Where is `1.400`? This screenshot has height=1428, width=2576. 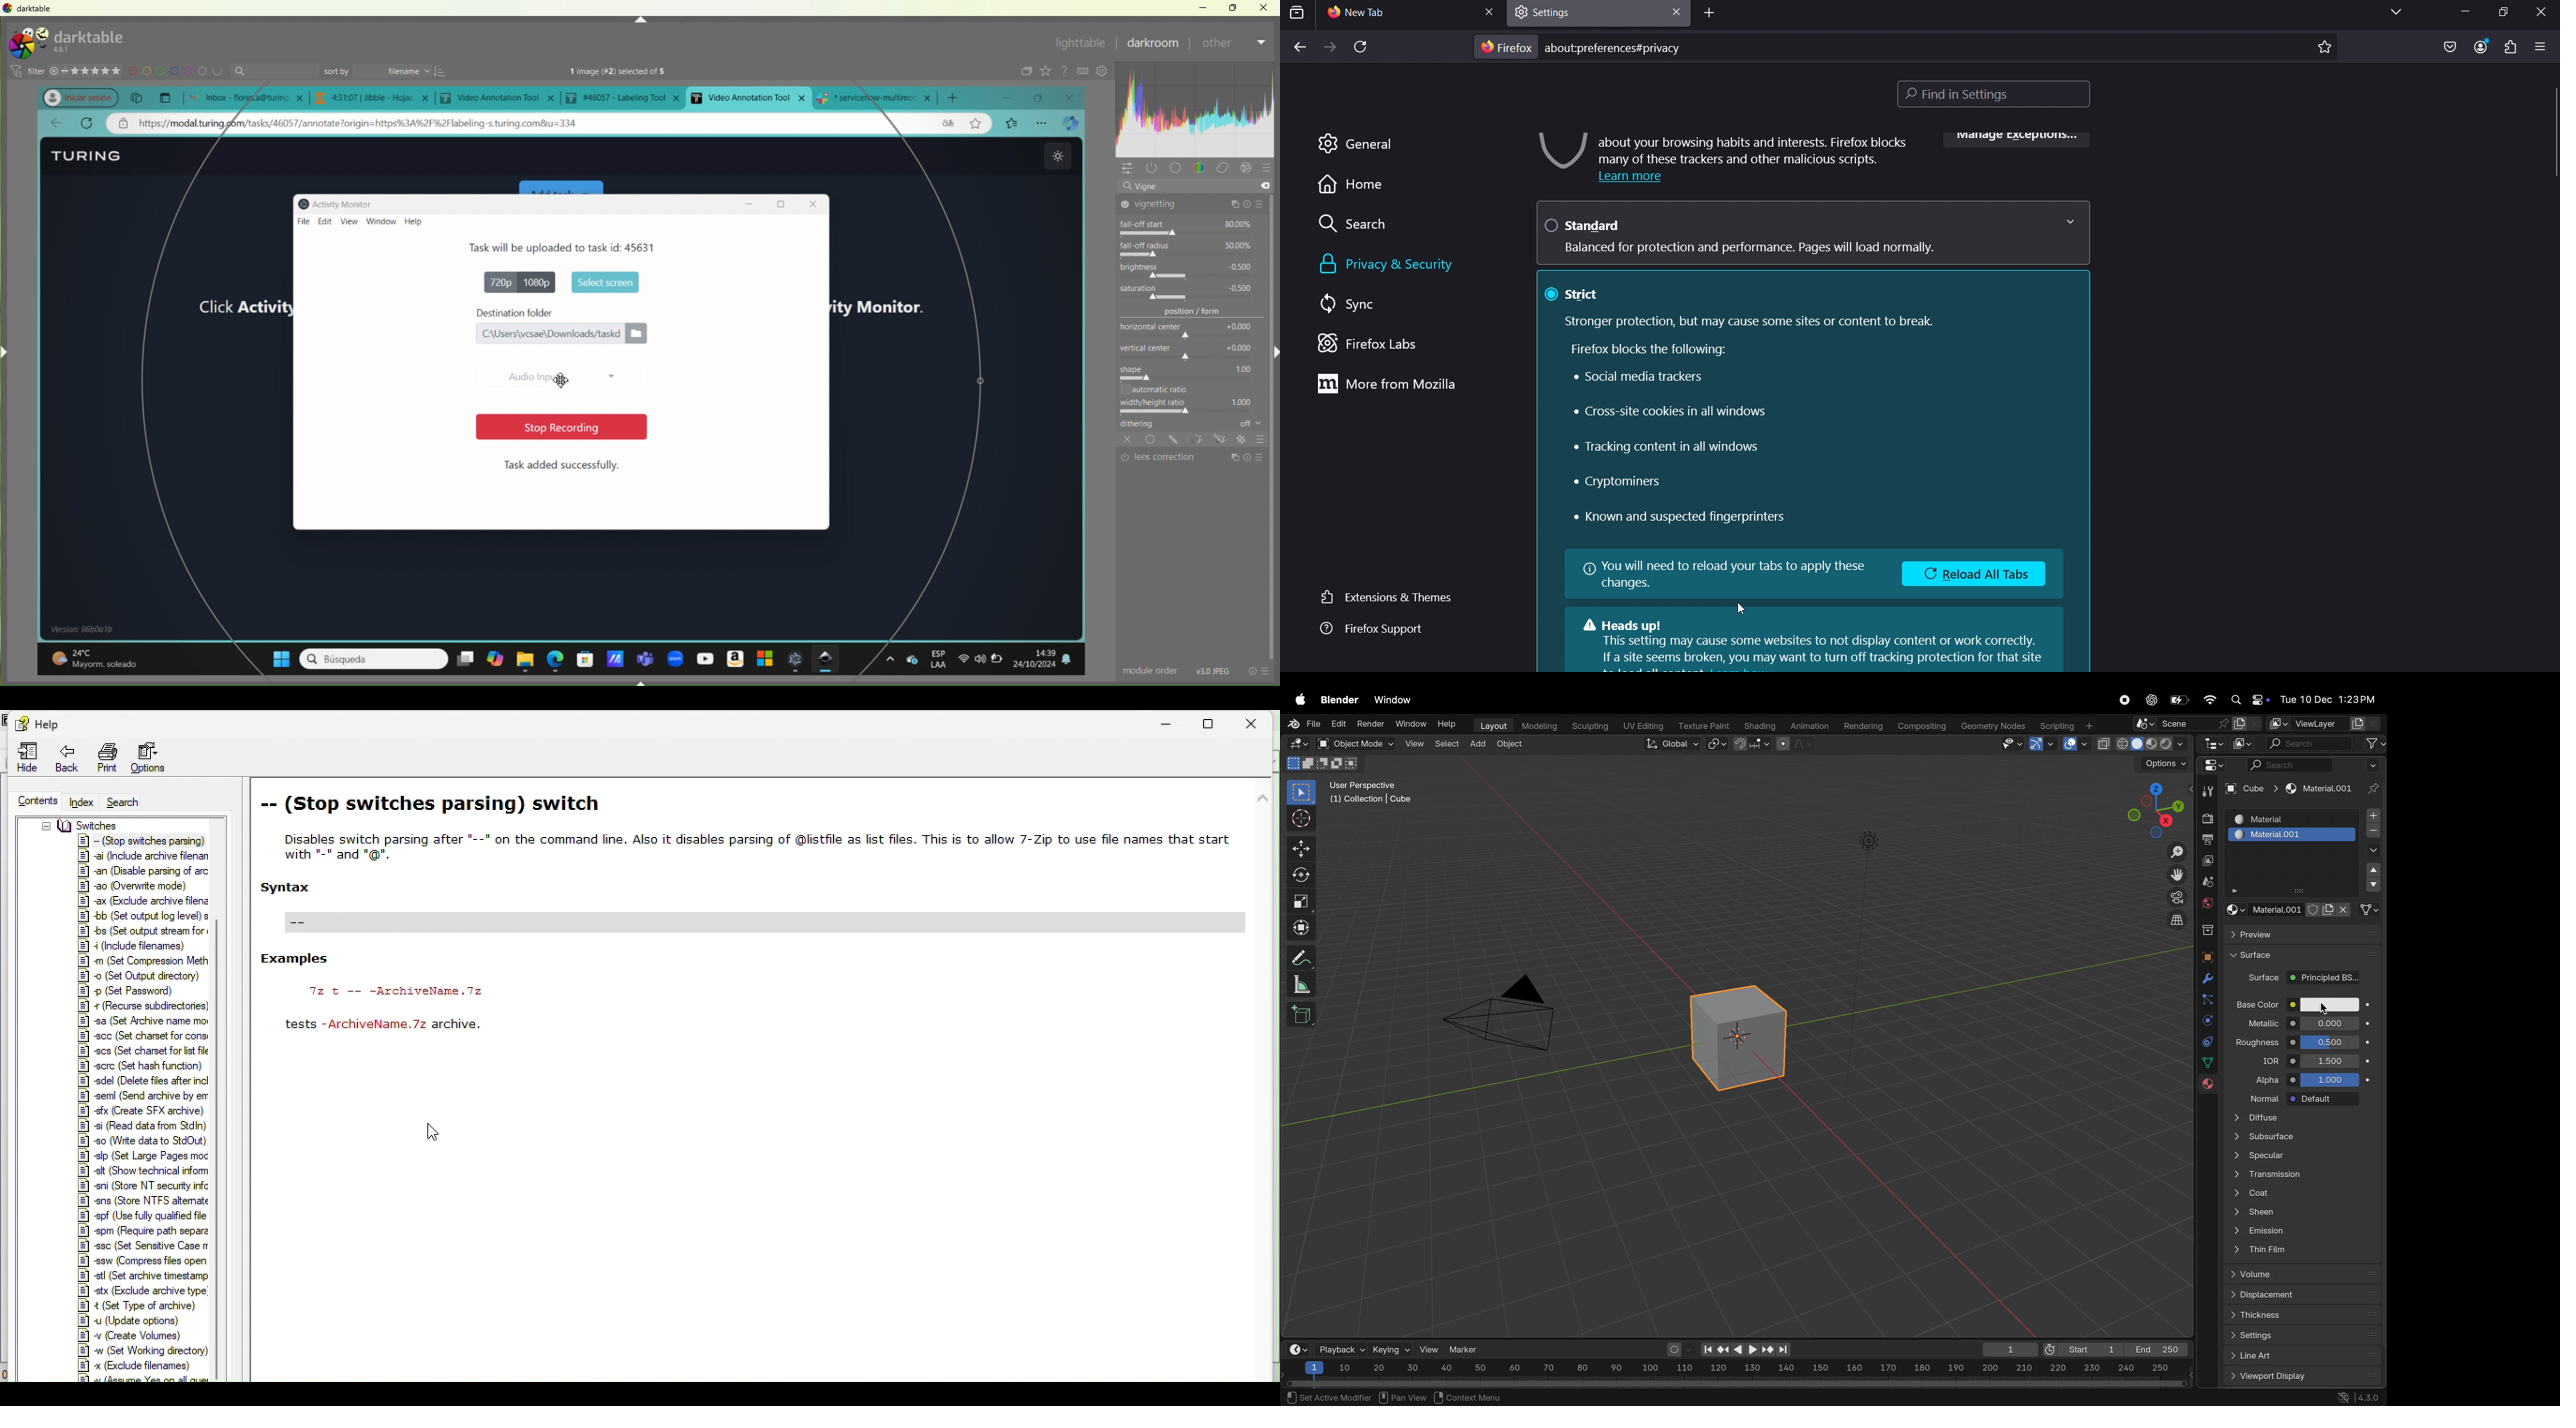 1.400 is located at coordinates (2332, 1060).